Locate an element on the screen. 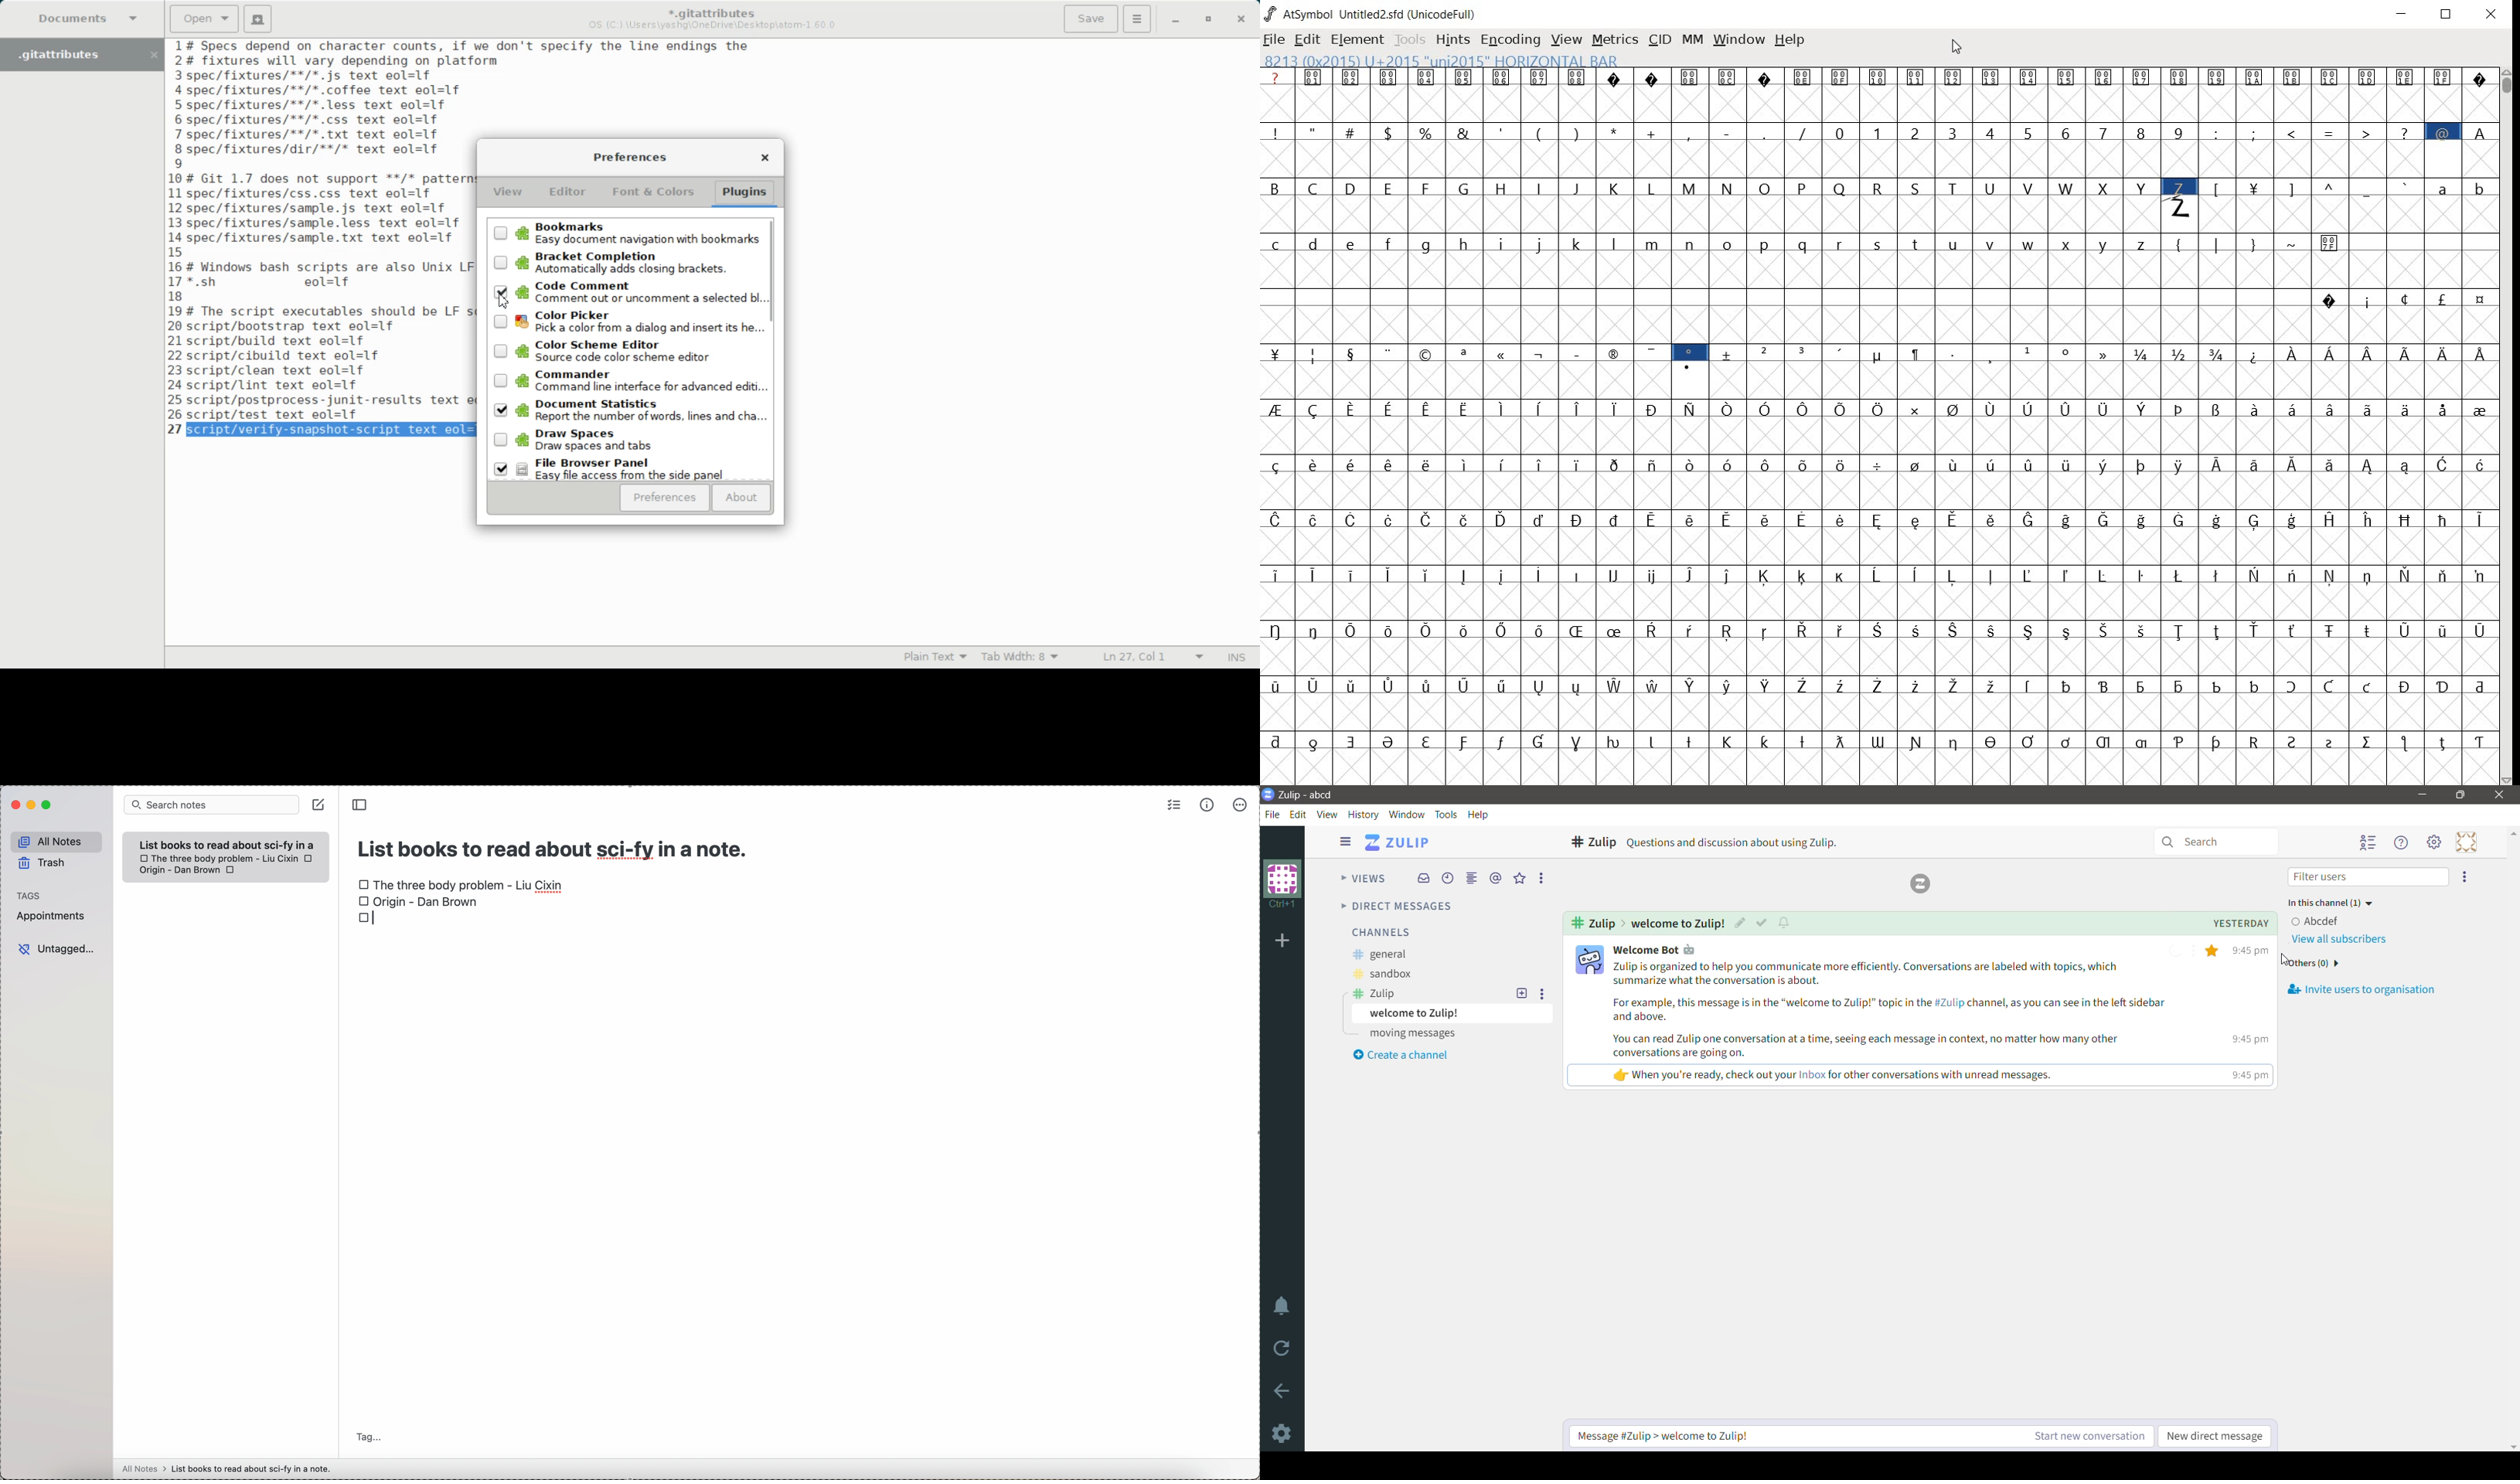  In this channel is located at coordinates (2339, 904).